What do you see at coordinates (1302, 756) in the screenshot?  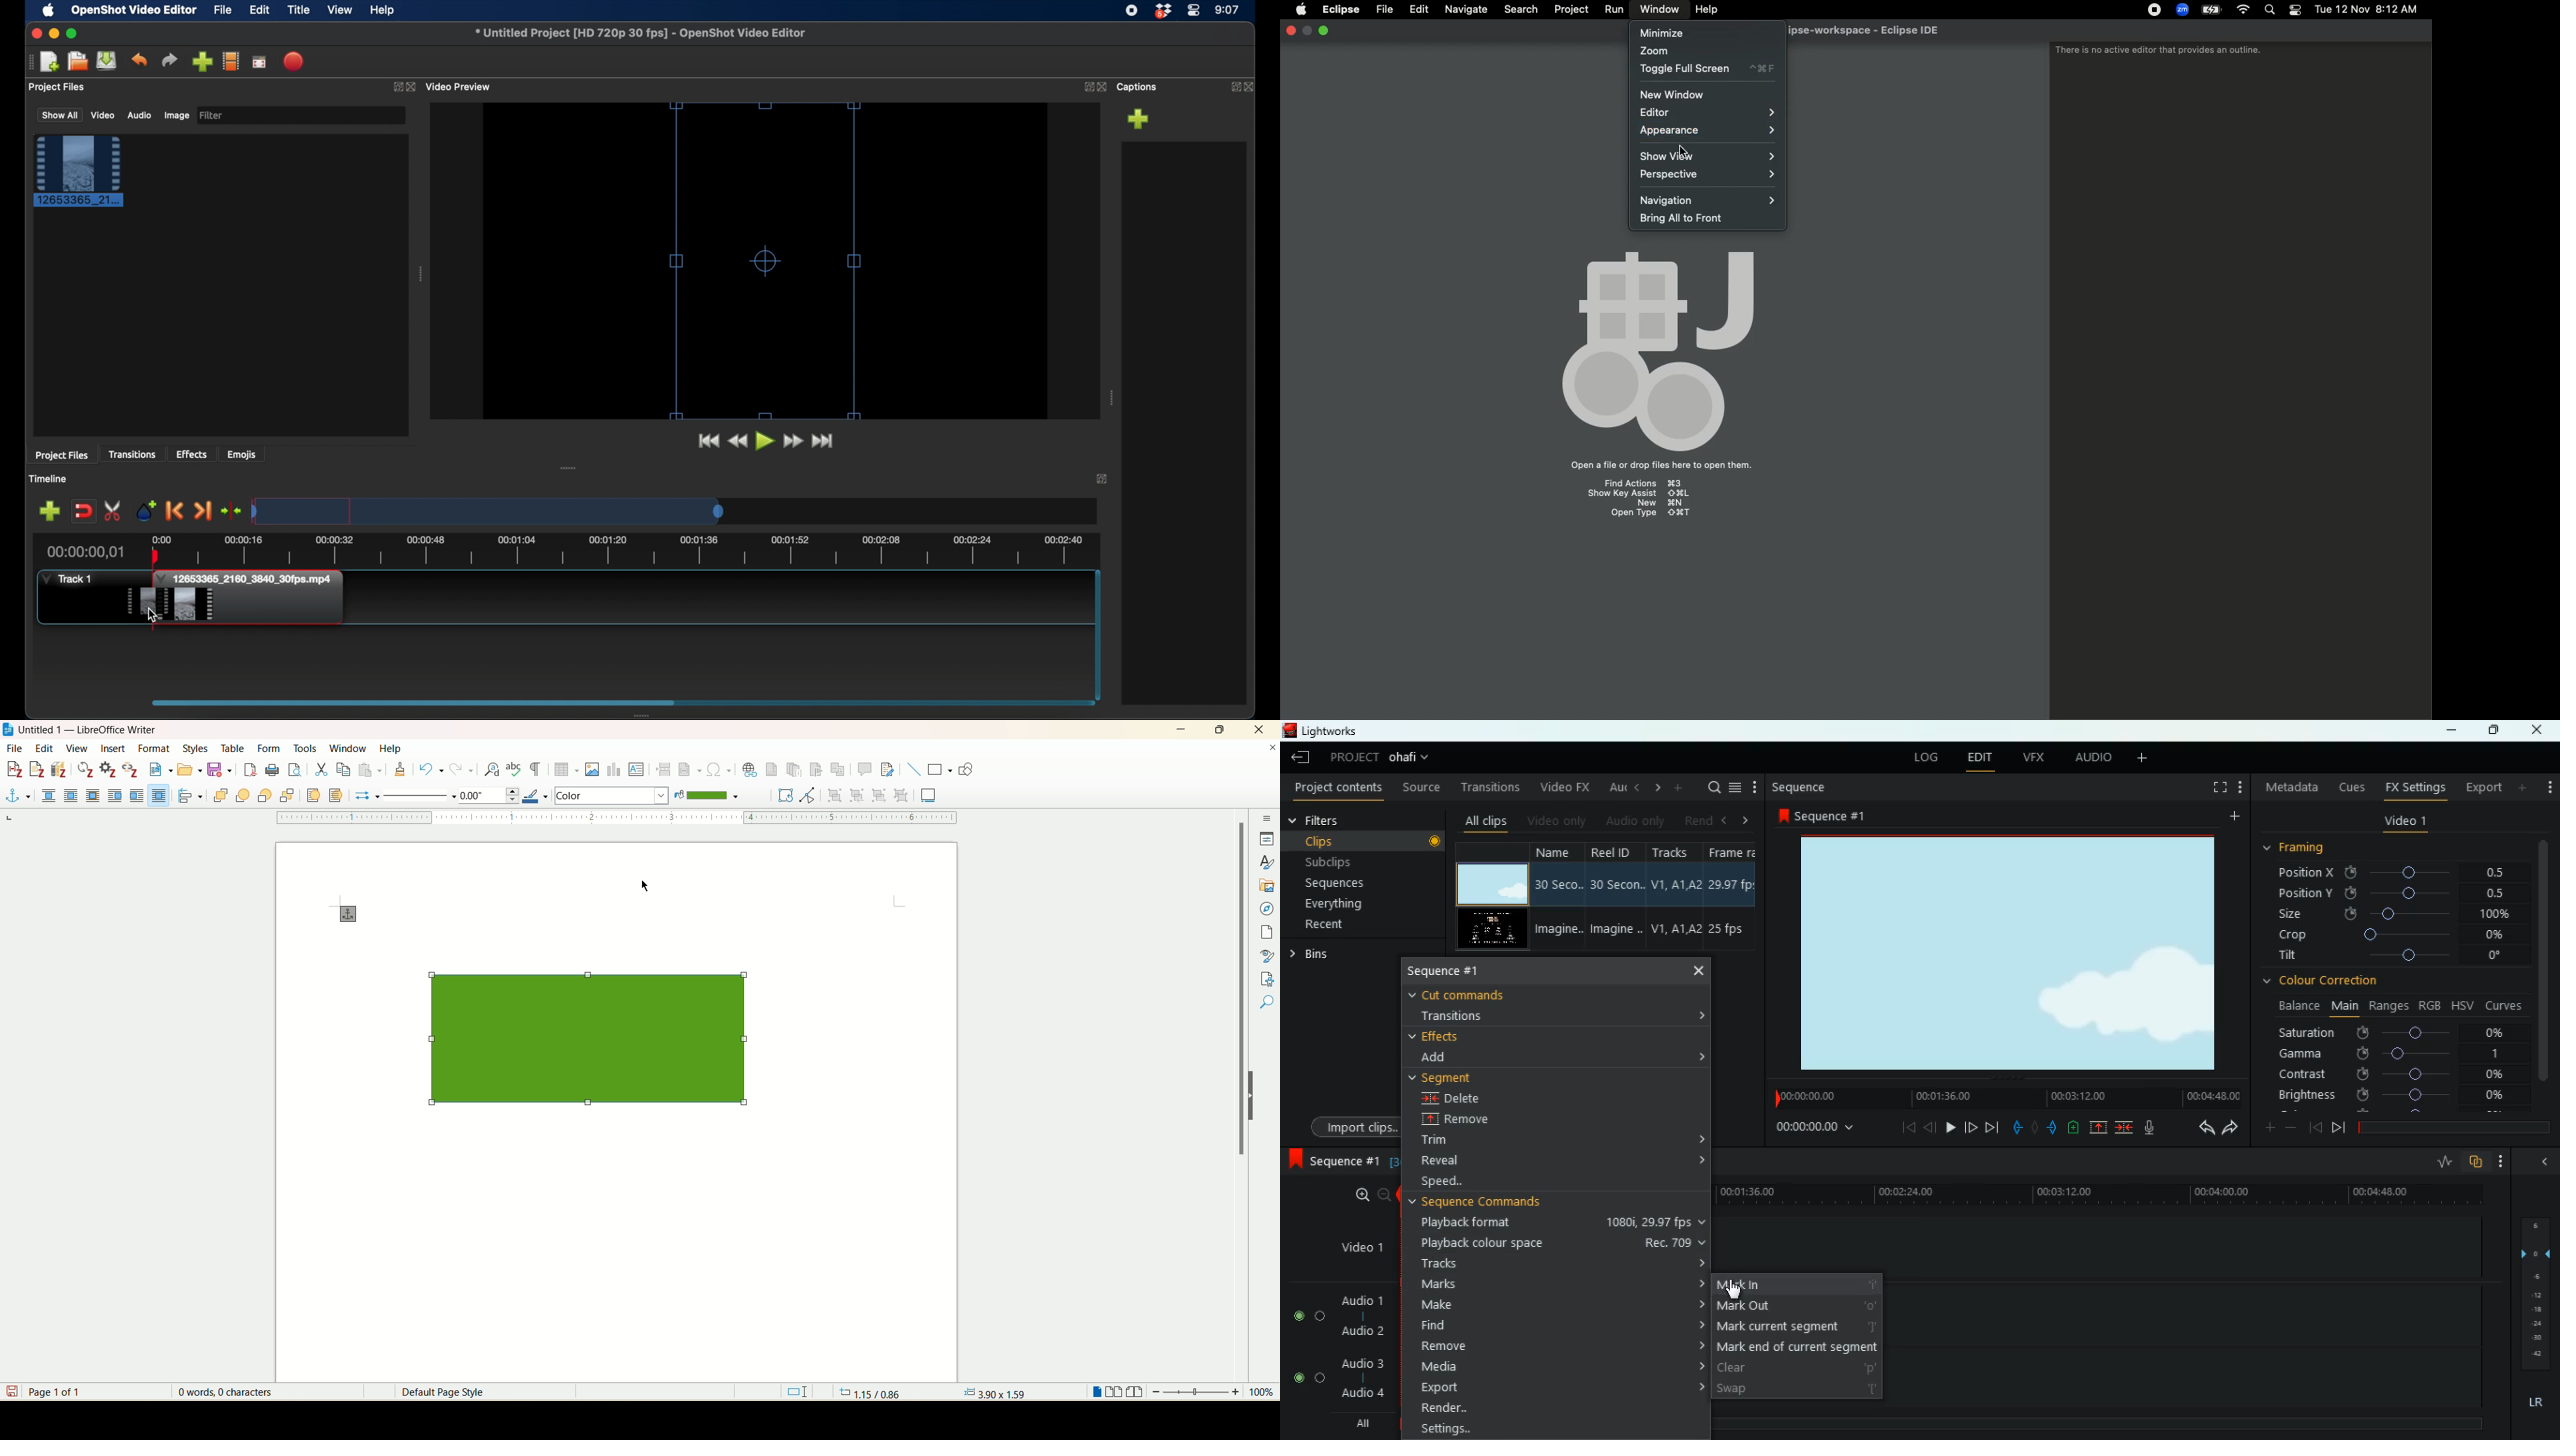 I see `leave` at bounding box center [1302, 756].